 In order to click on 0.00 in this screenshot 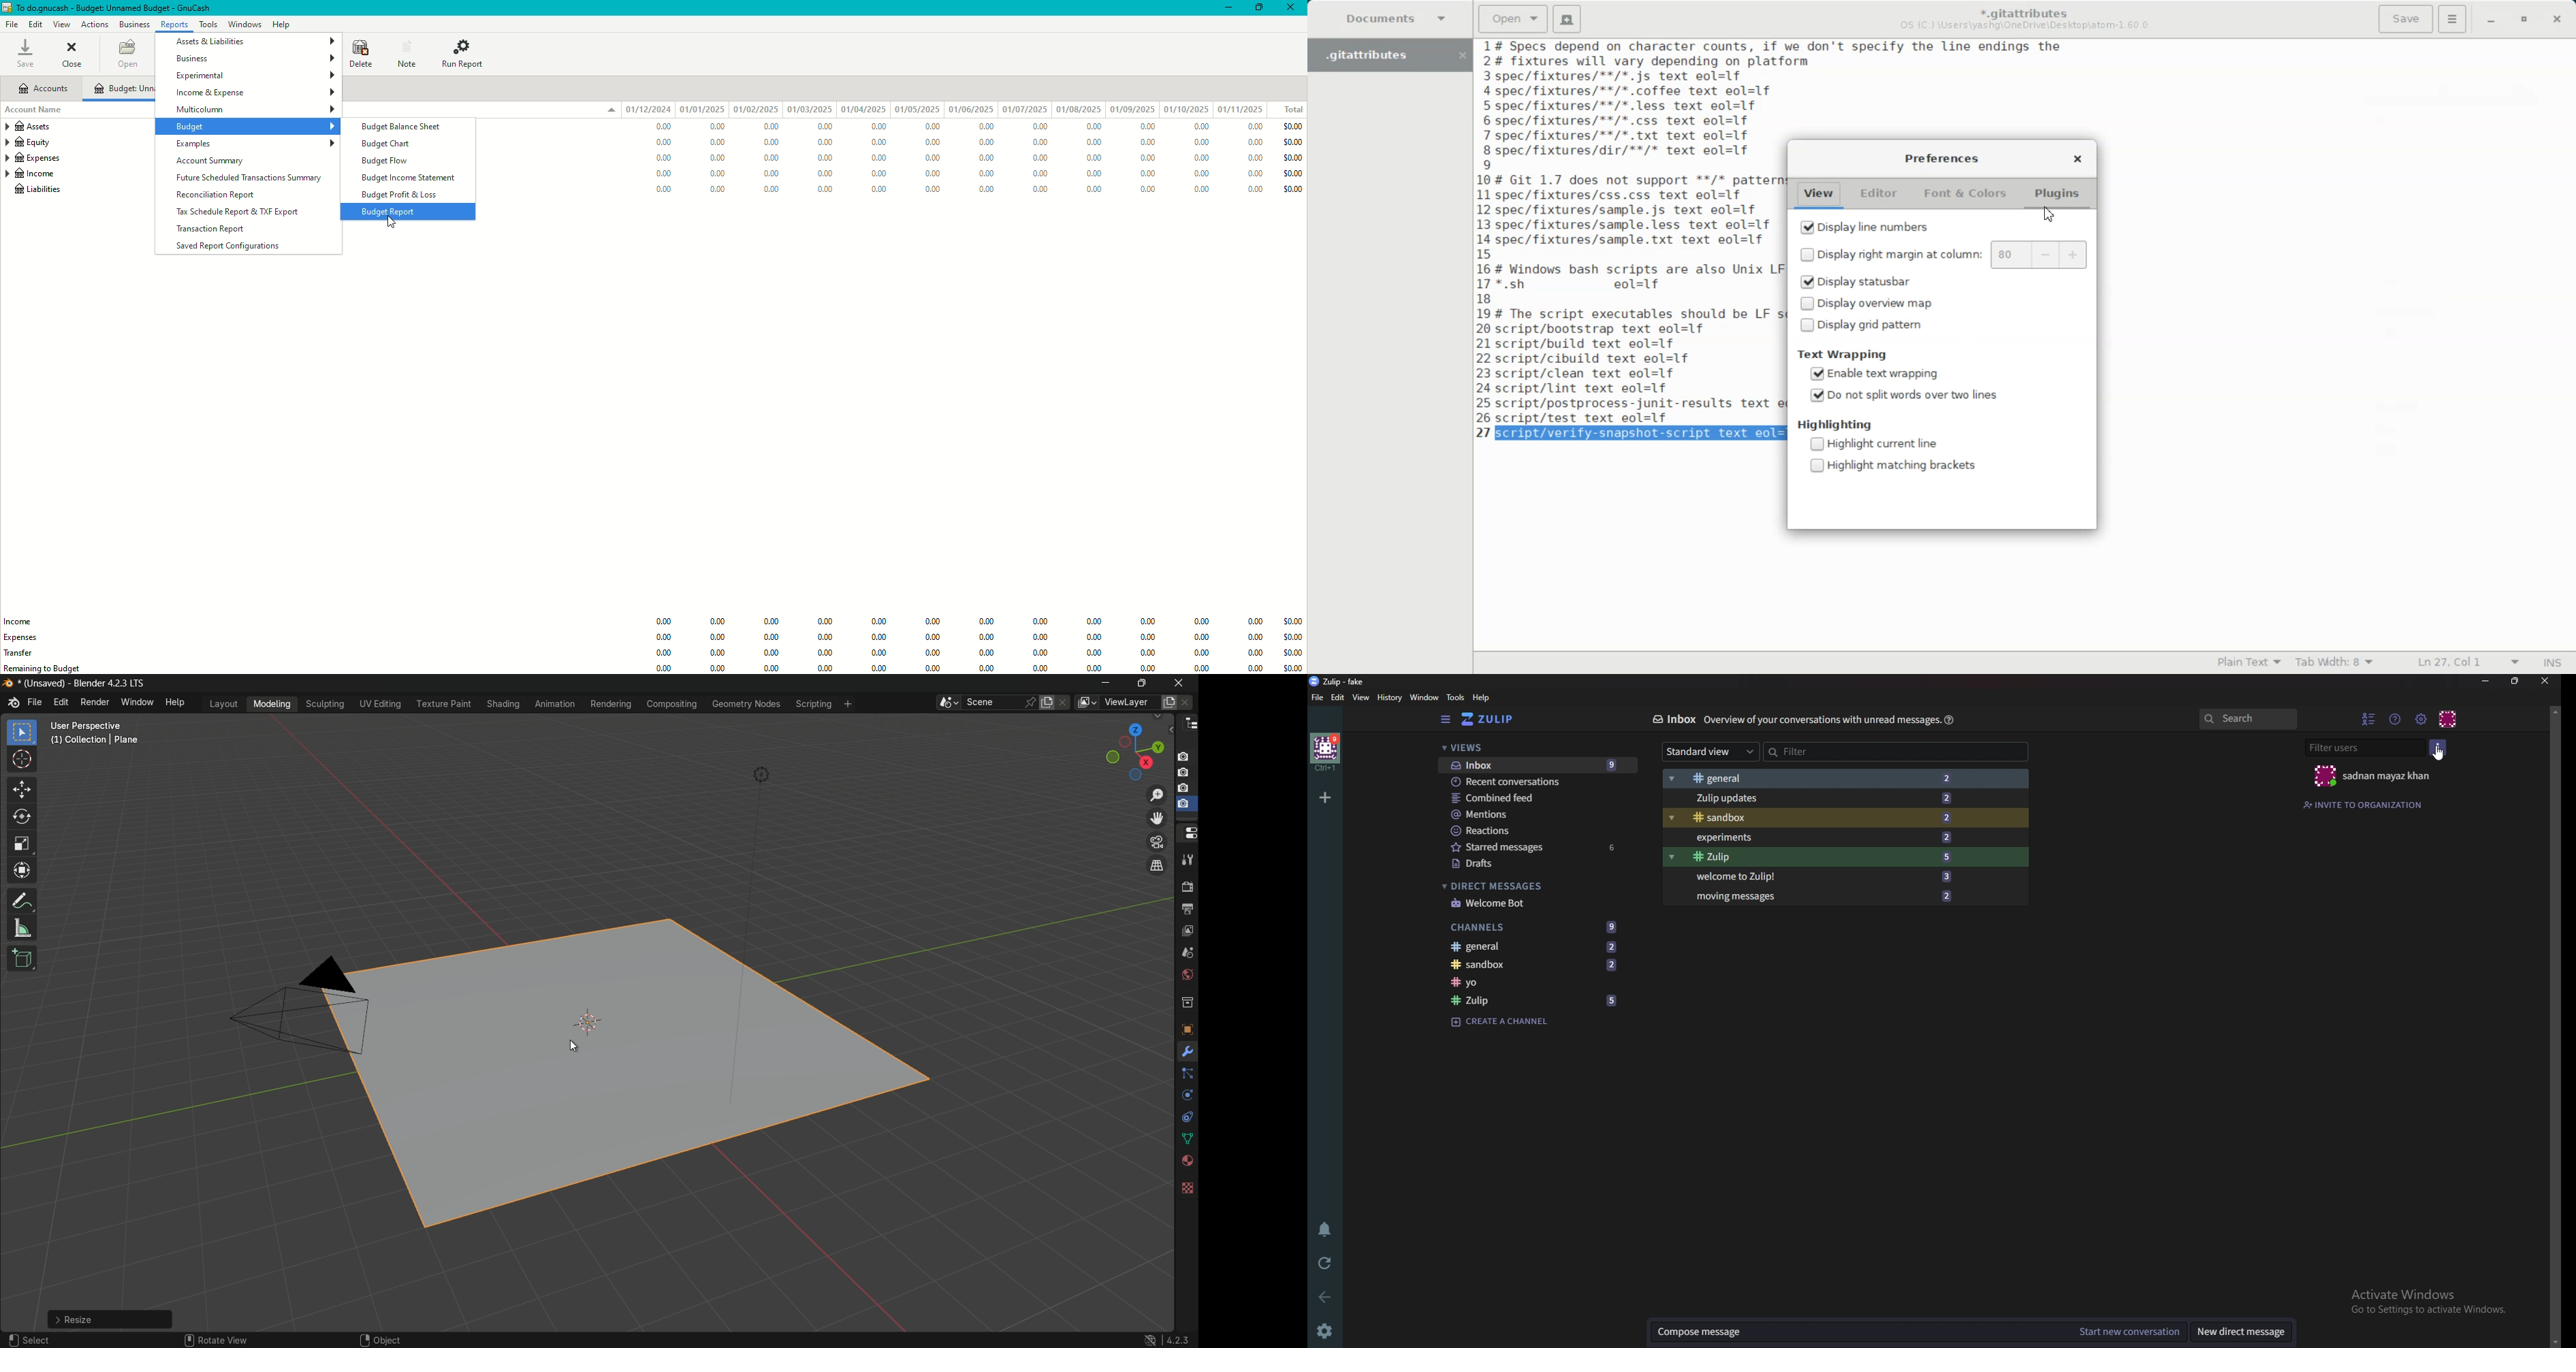, I will do `click(1151, 173)`.